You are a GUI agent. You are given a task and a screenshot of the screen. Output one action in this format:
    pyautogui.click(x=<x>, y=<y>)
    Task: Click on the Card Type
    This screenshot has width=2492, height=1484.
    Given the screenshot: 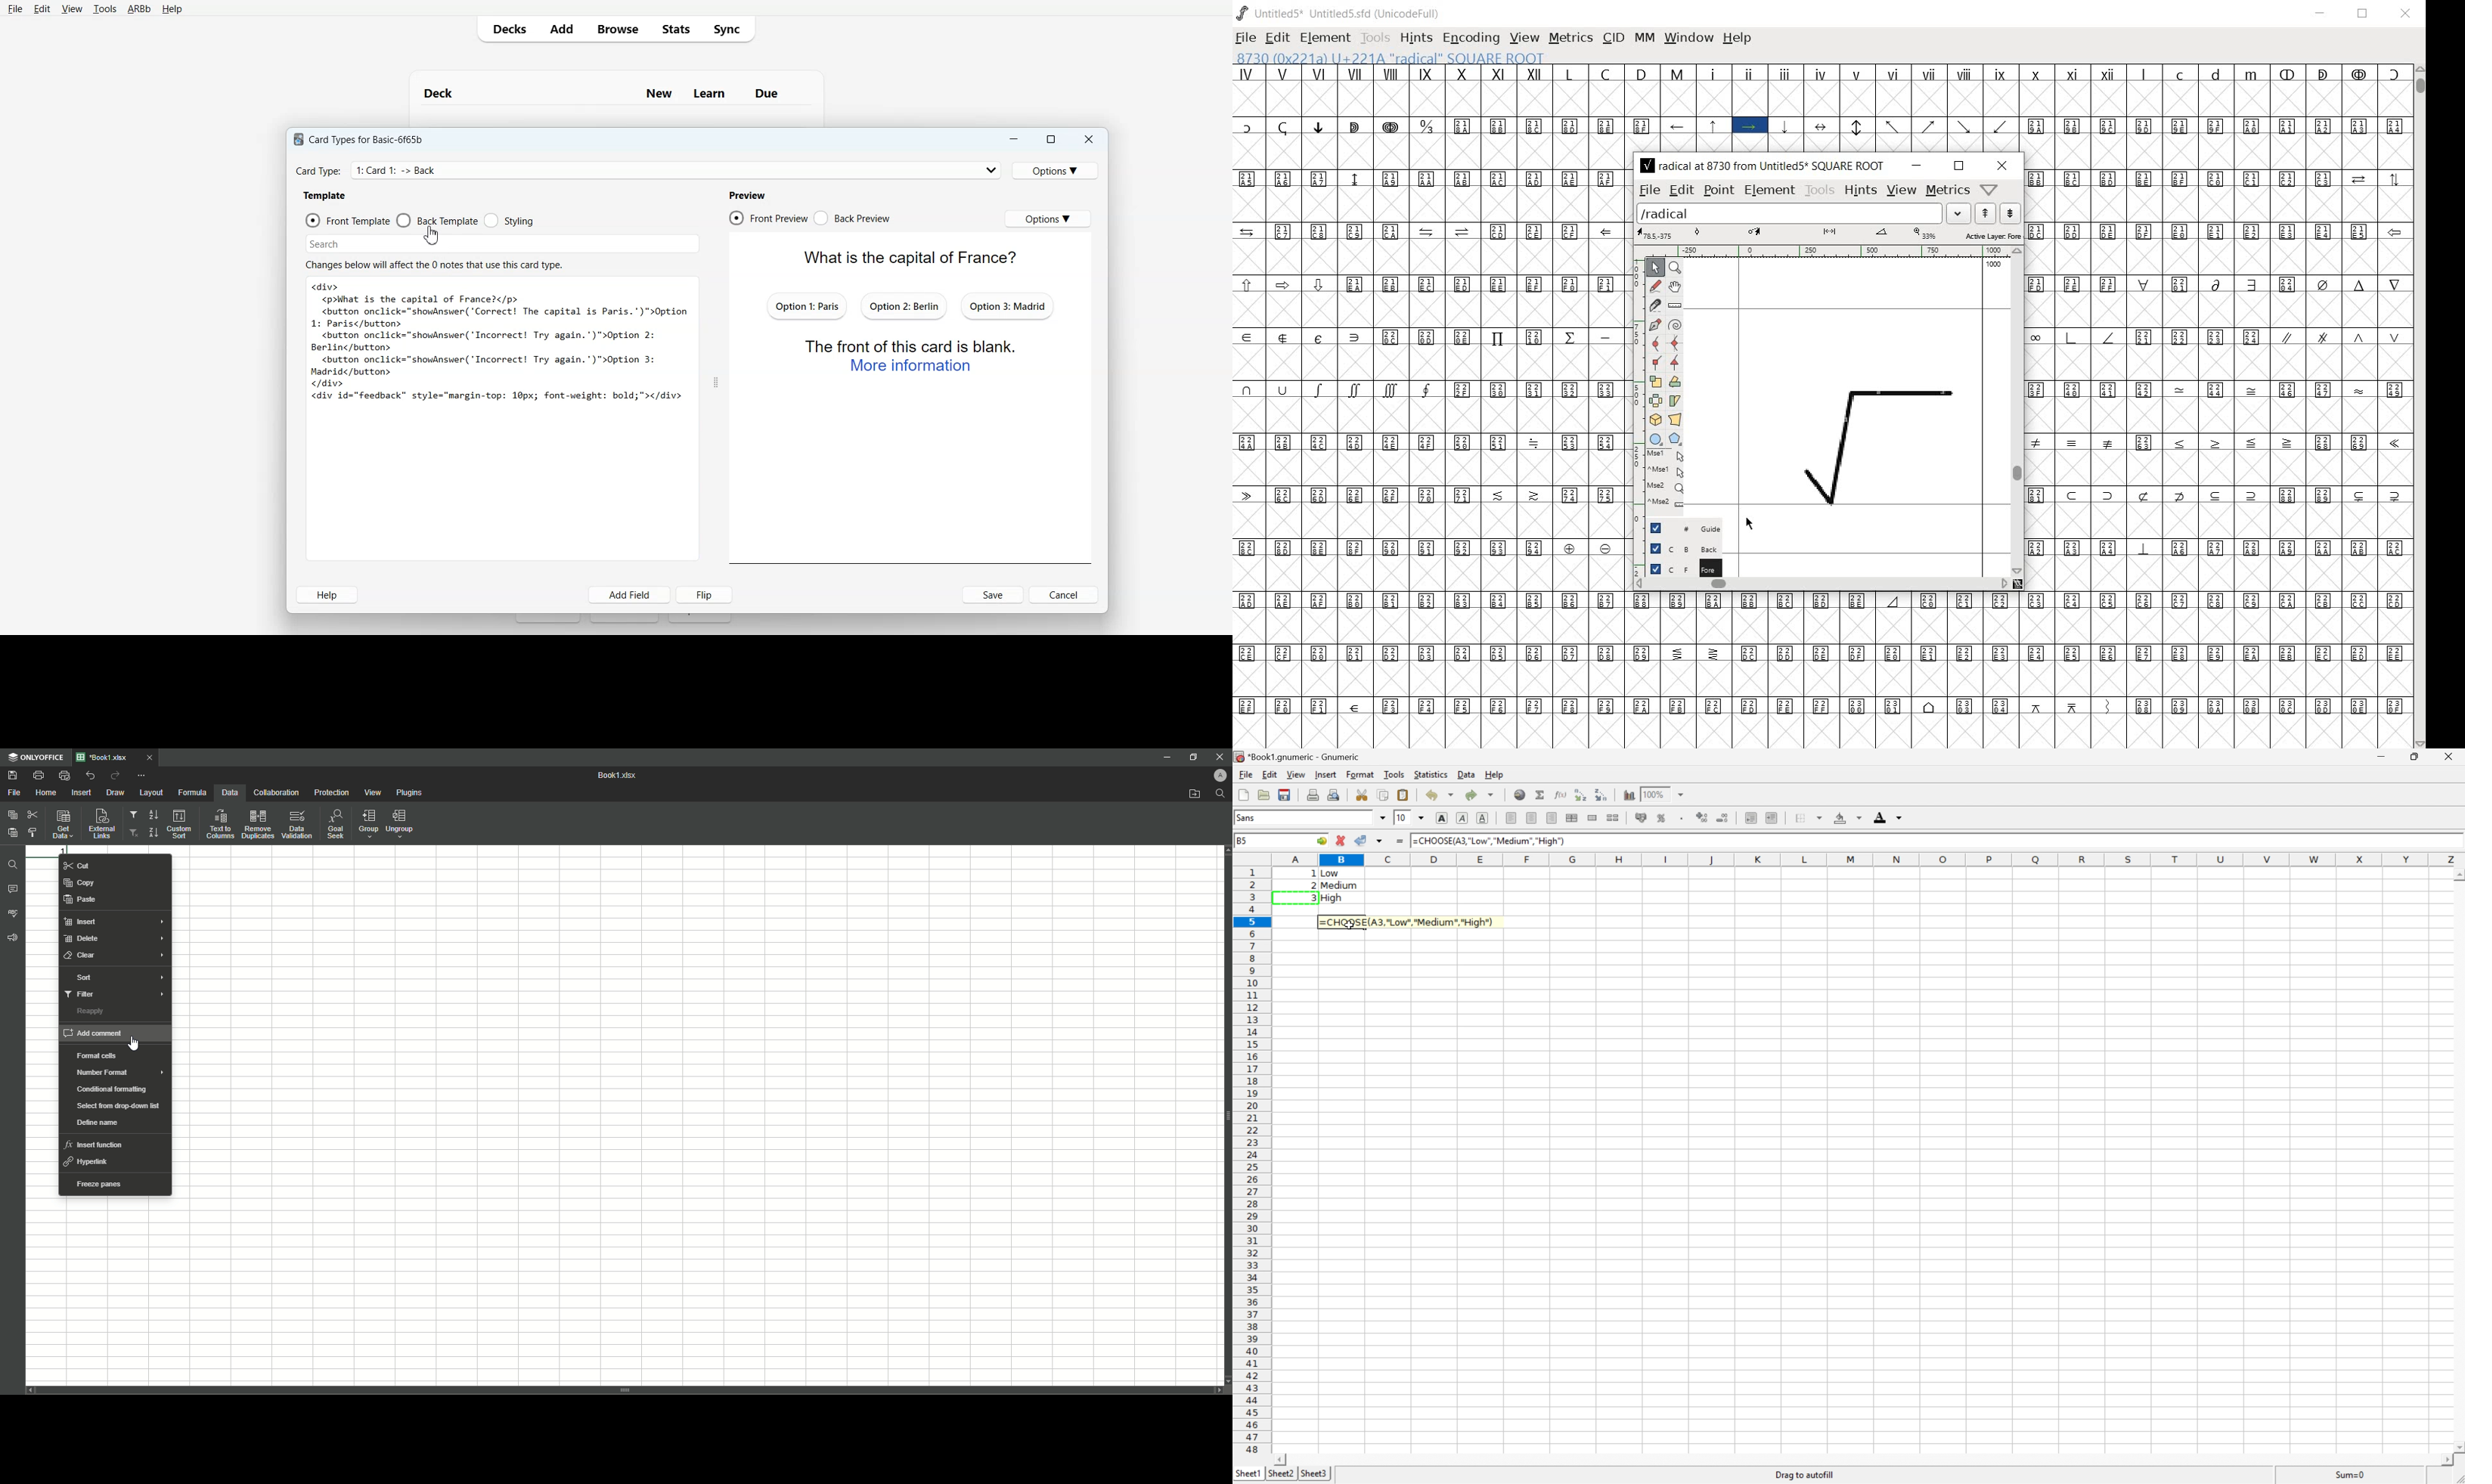 What is the action you would take?
    pyautogui.click(x=648, y=169)
    